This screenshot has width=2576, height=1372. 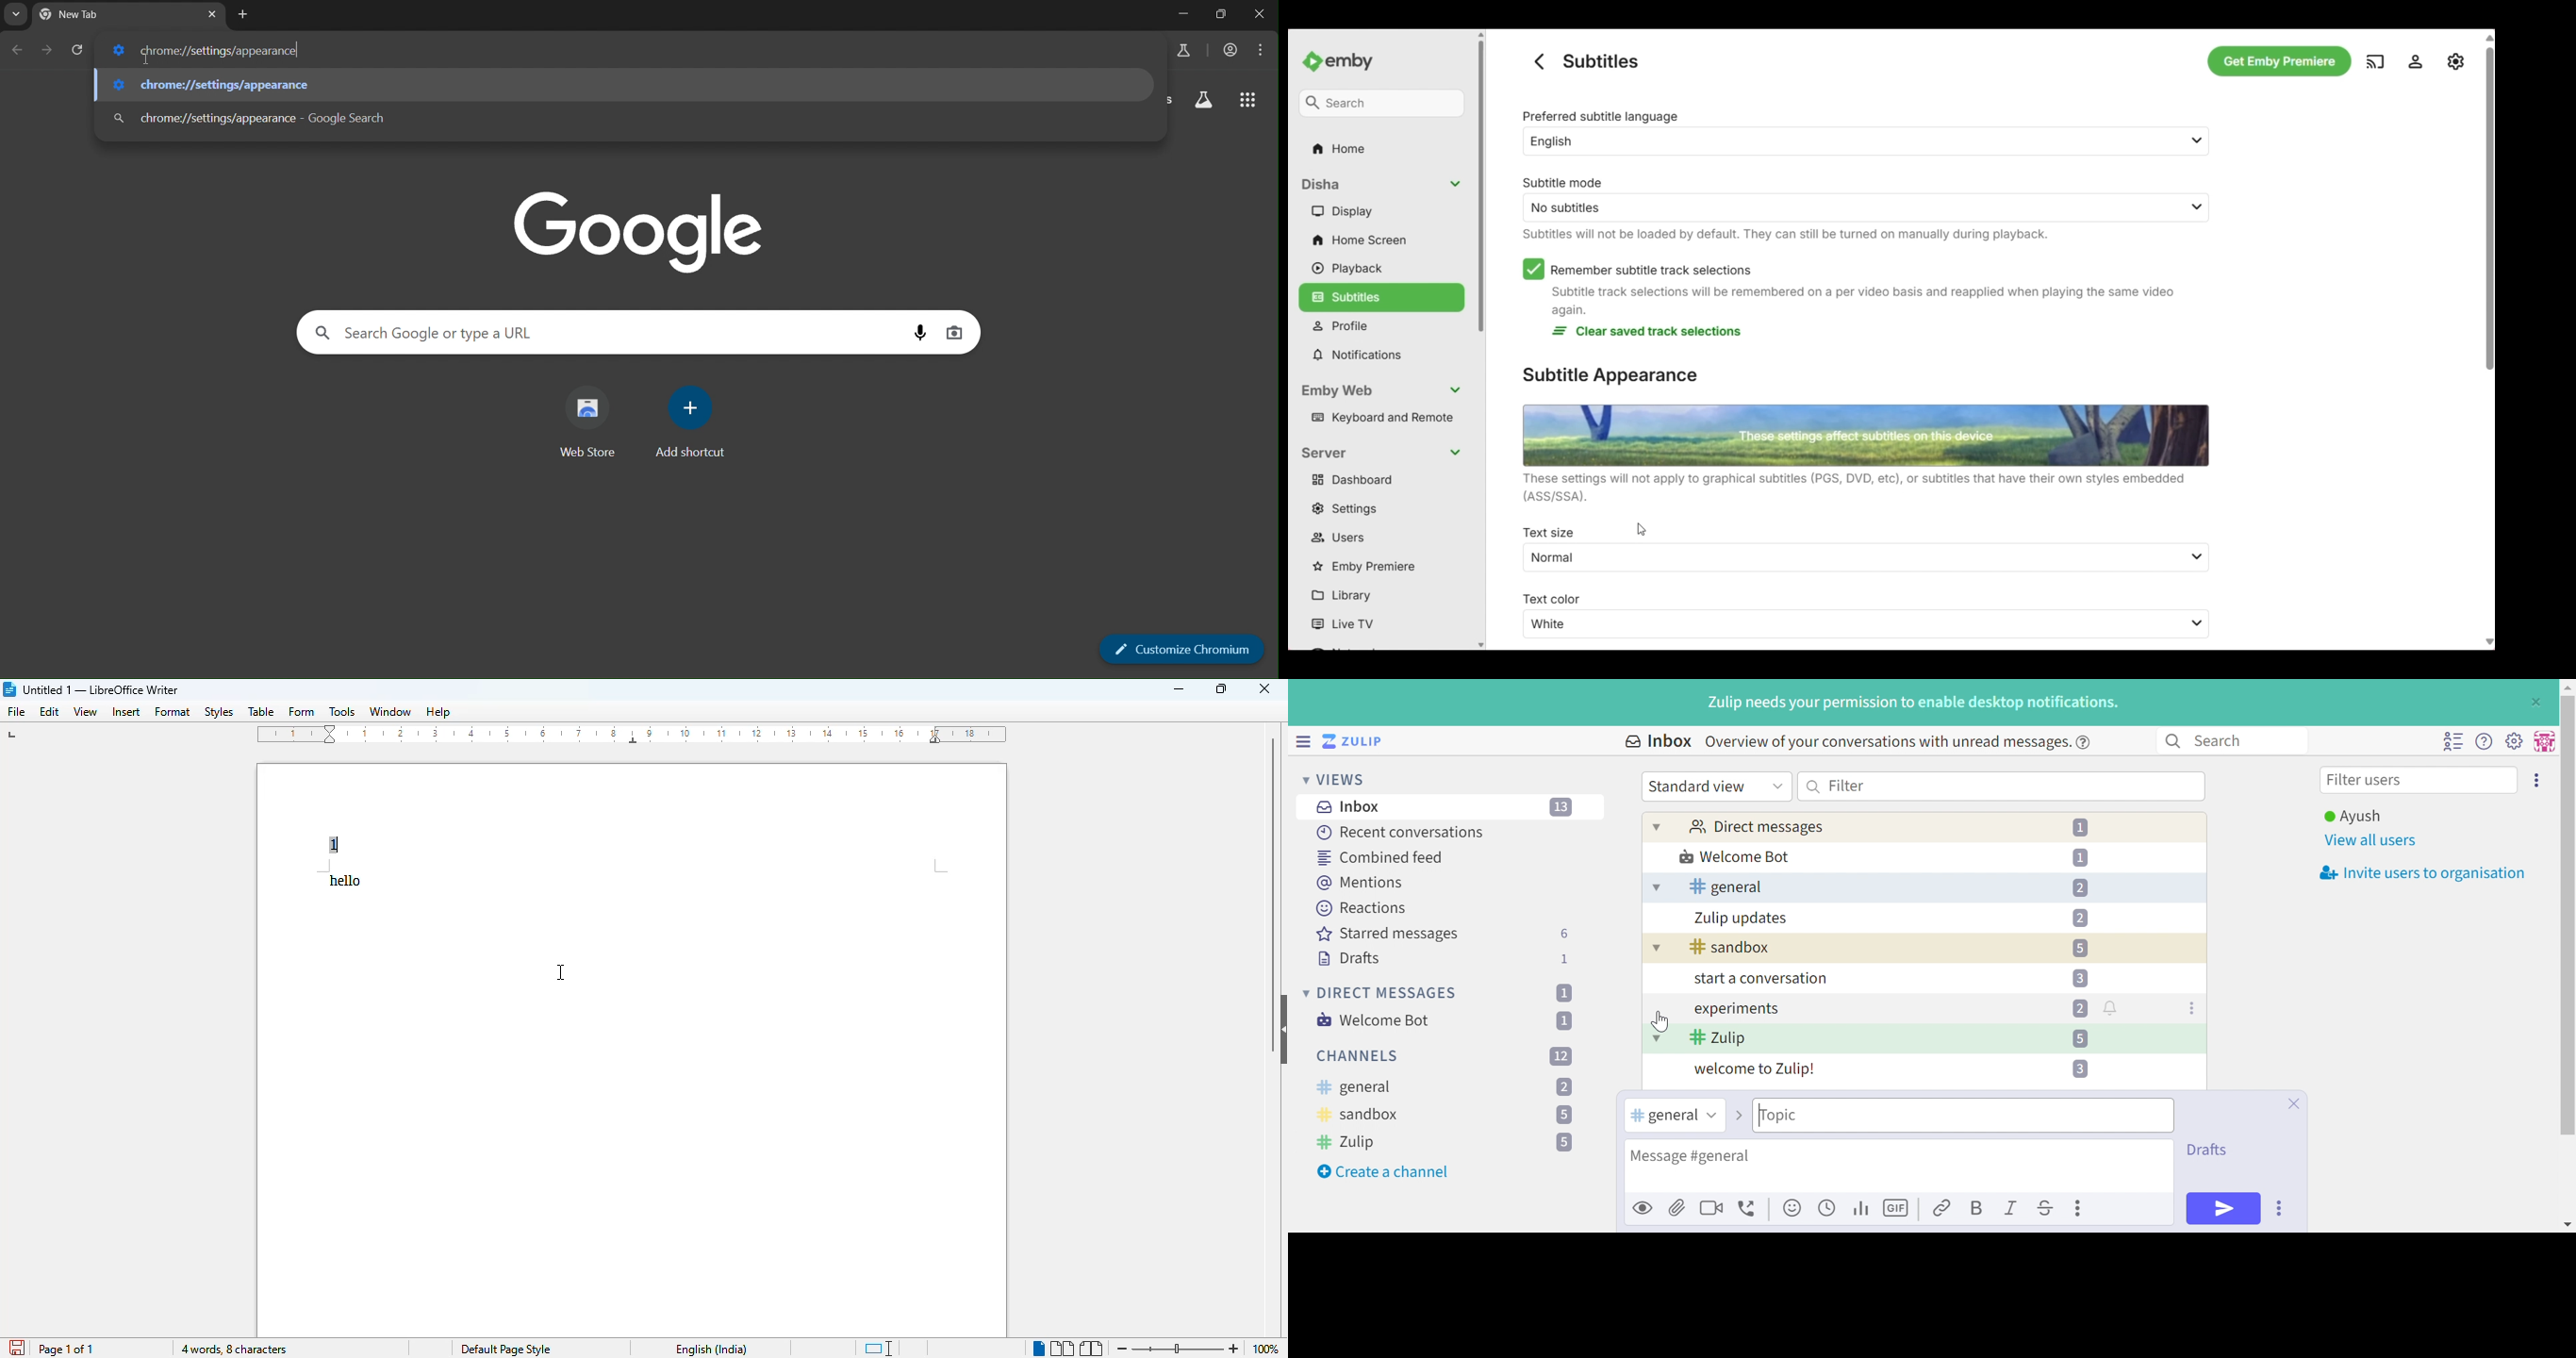 I want to click on experiments, so click(x=1735, y=1010).